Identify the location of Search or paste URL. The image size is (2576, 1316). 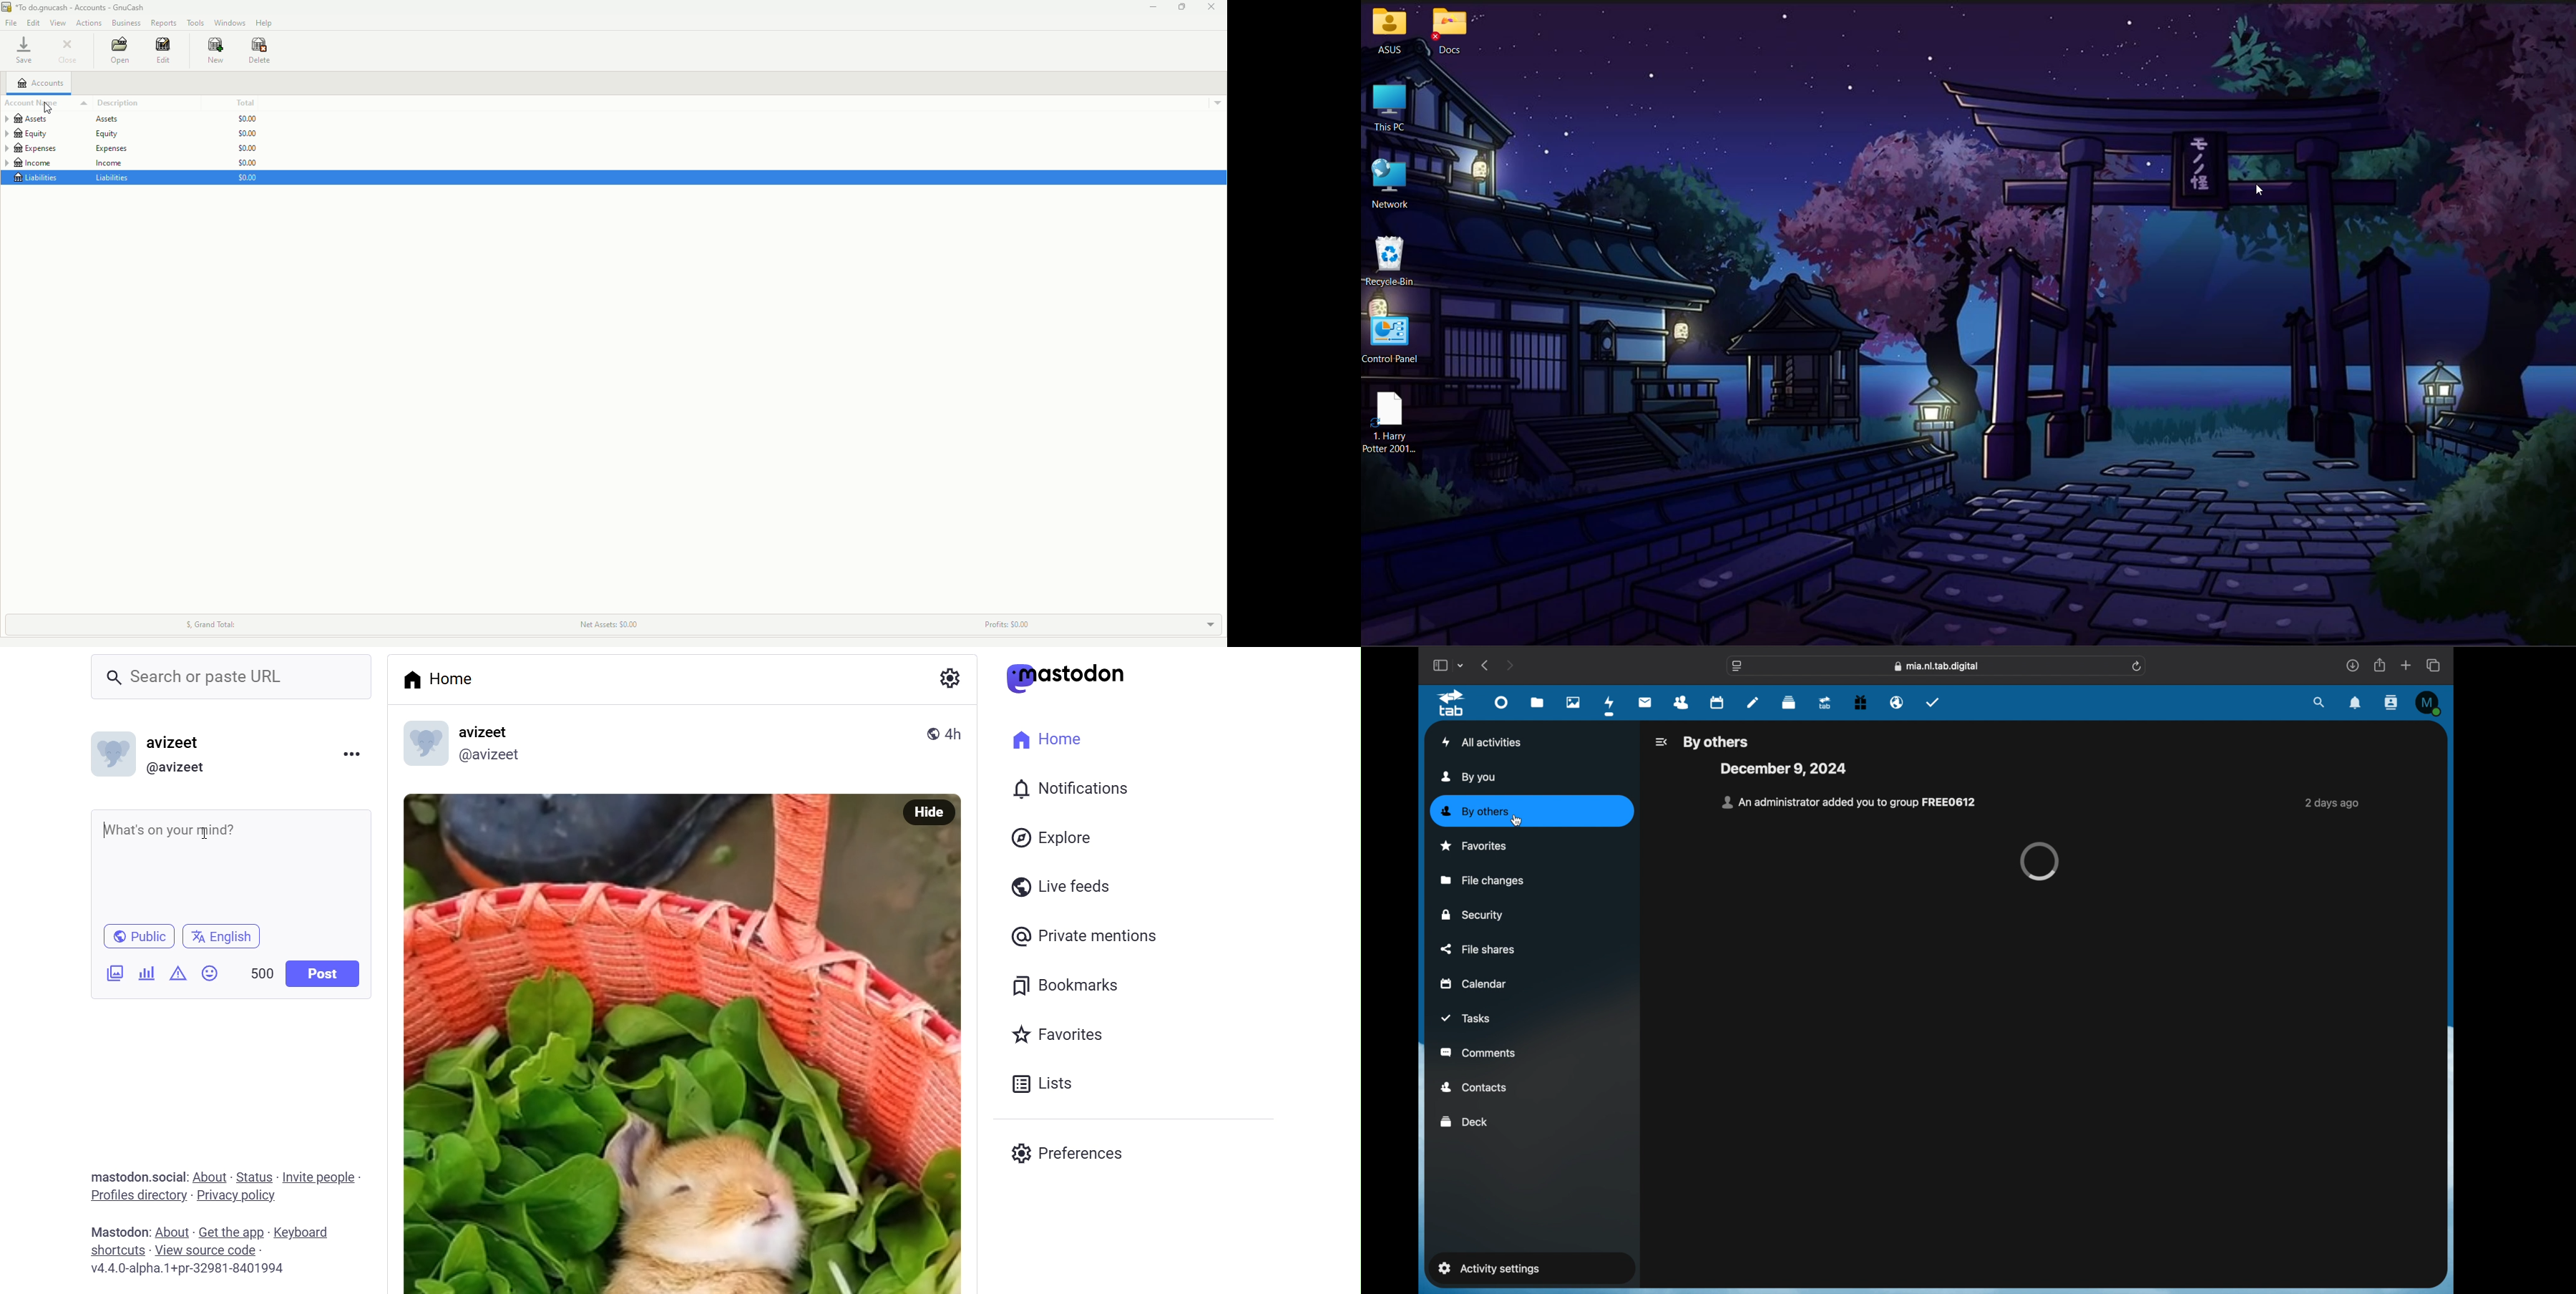
(230, 678).